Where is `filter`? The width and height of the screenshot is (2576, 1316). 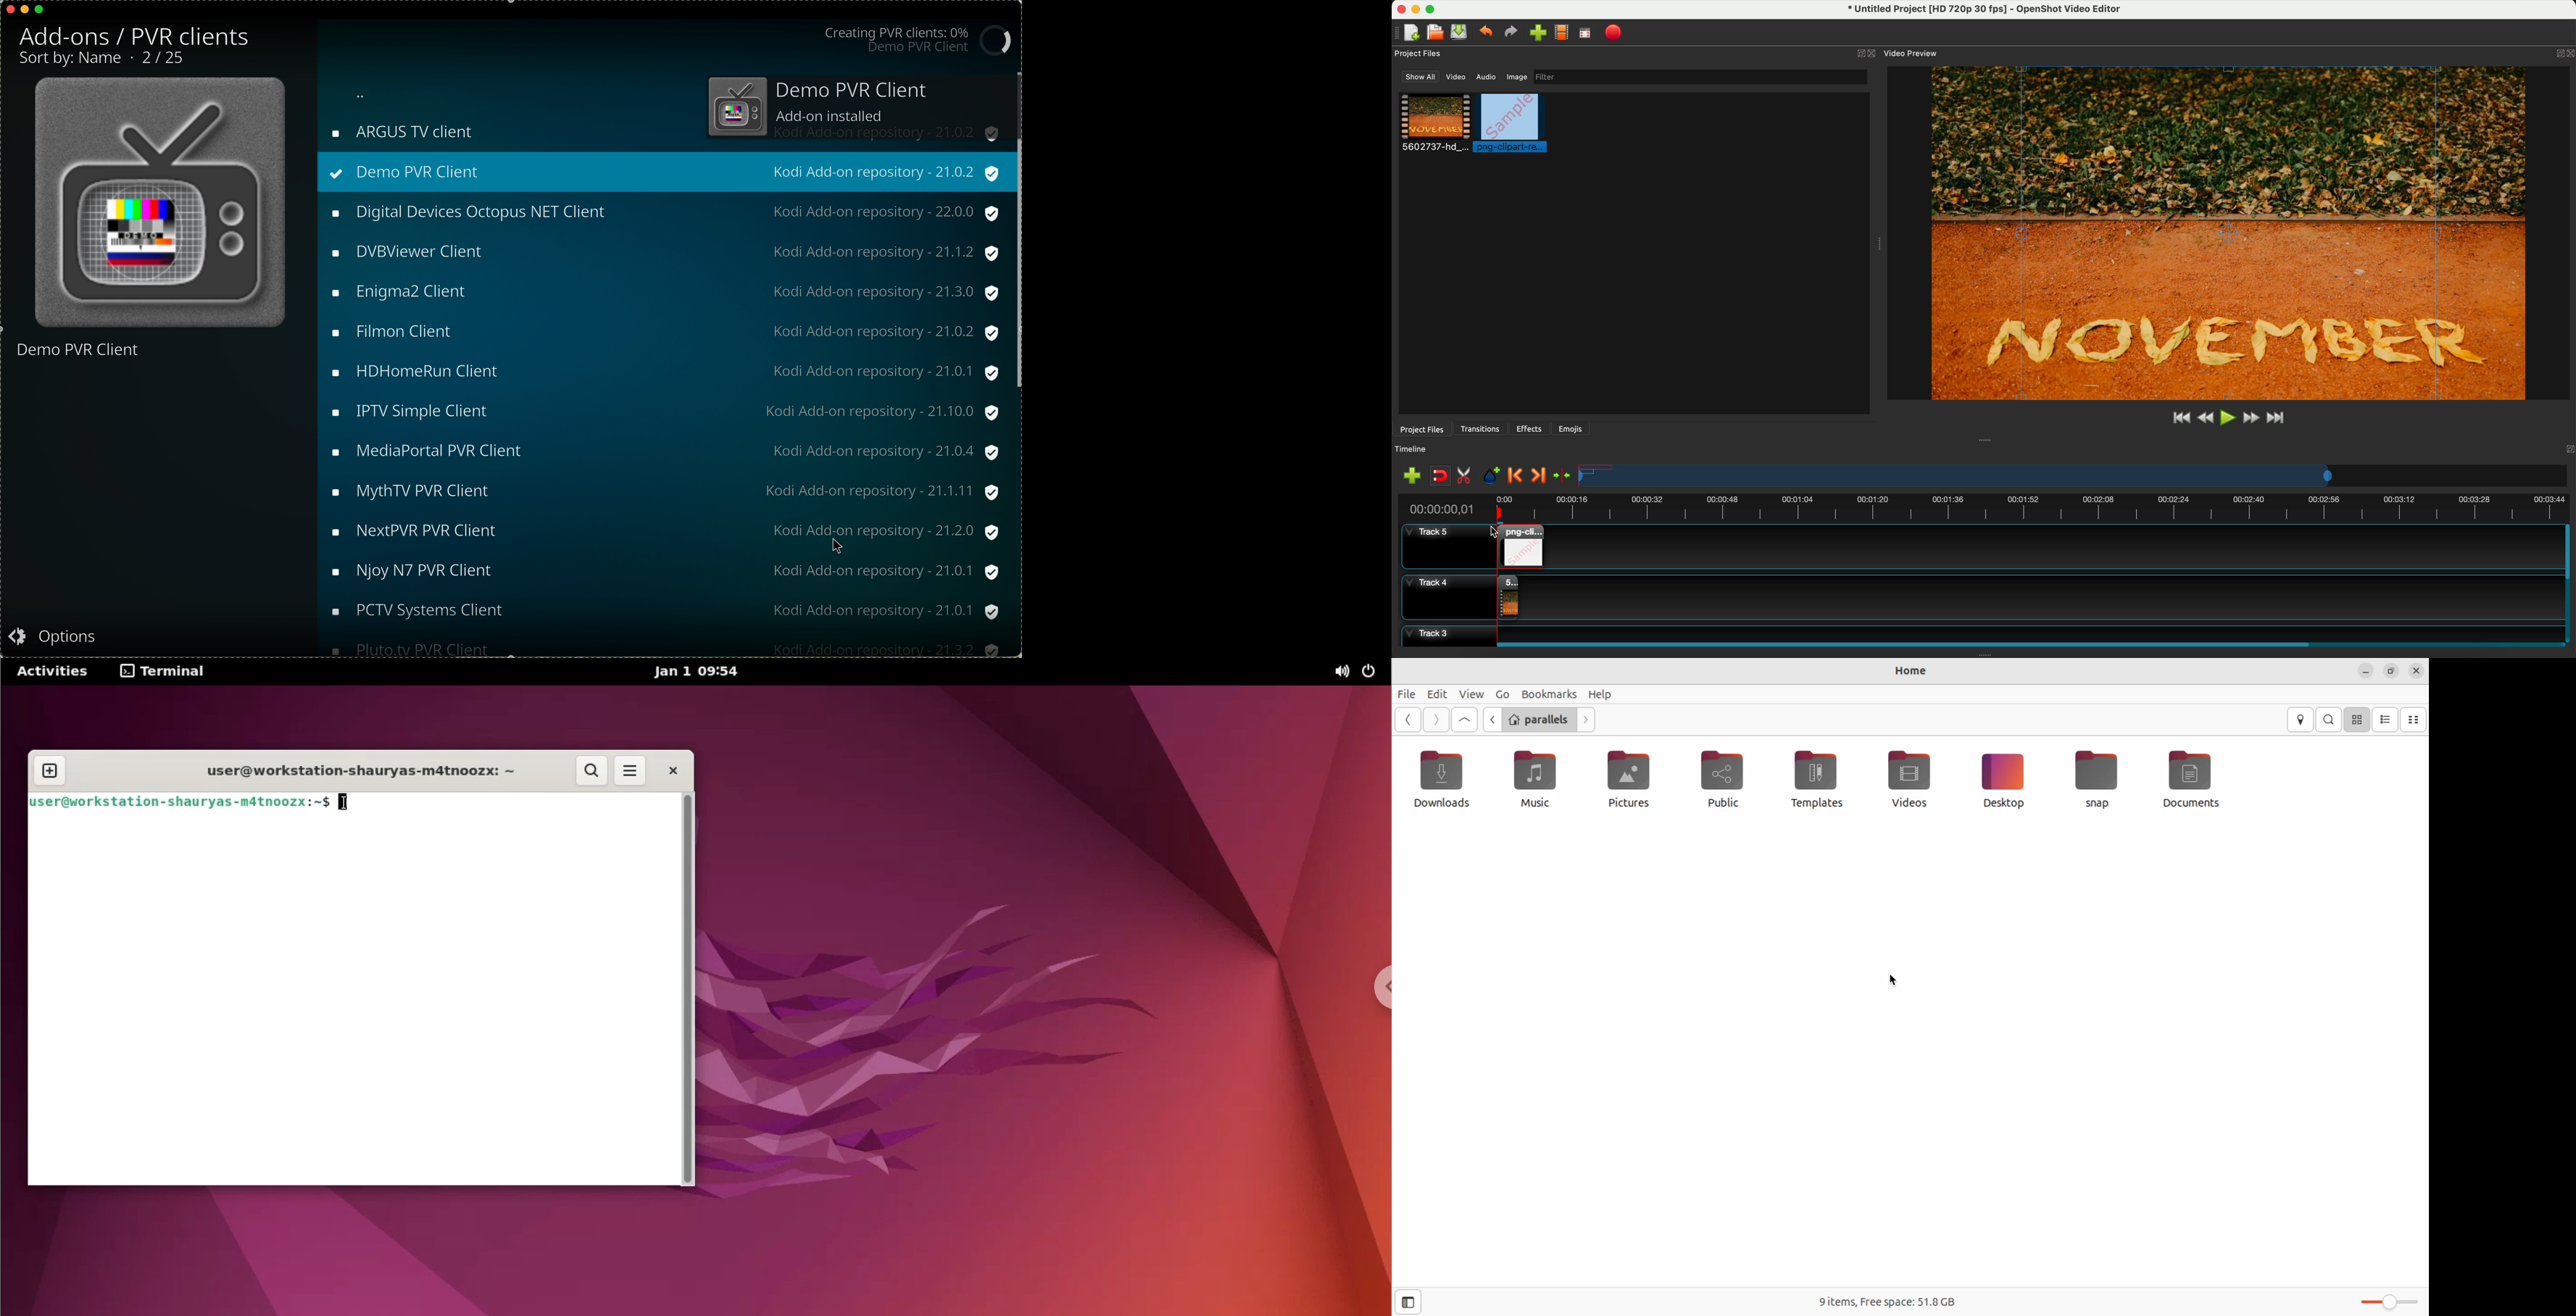 filter is located at coordinates (1698, 77).